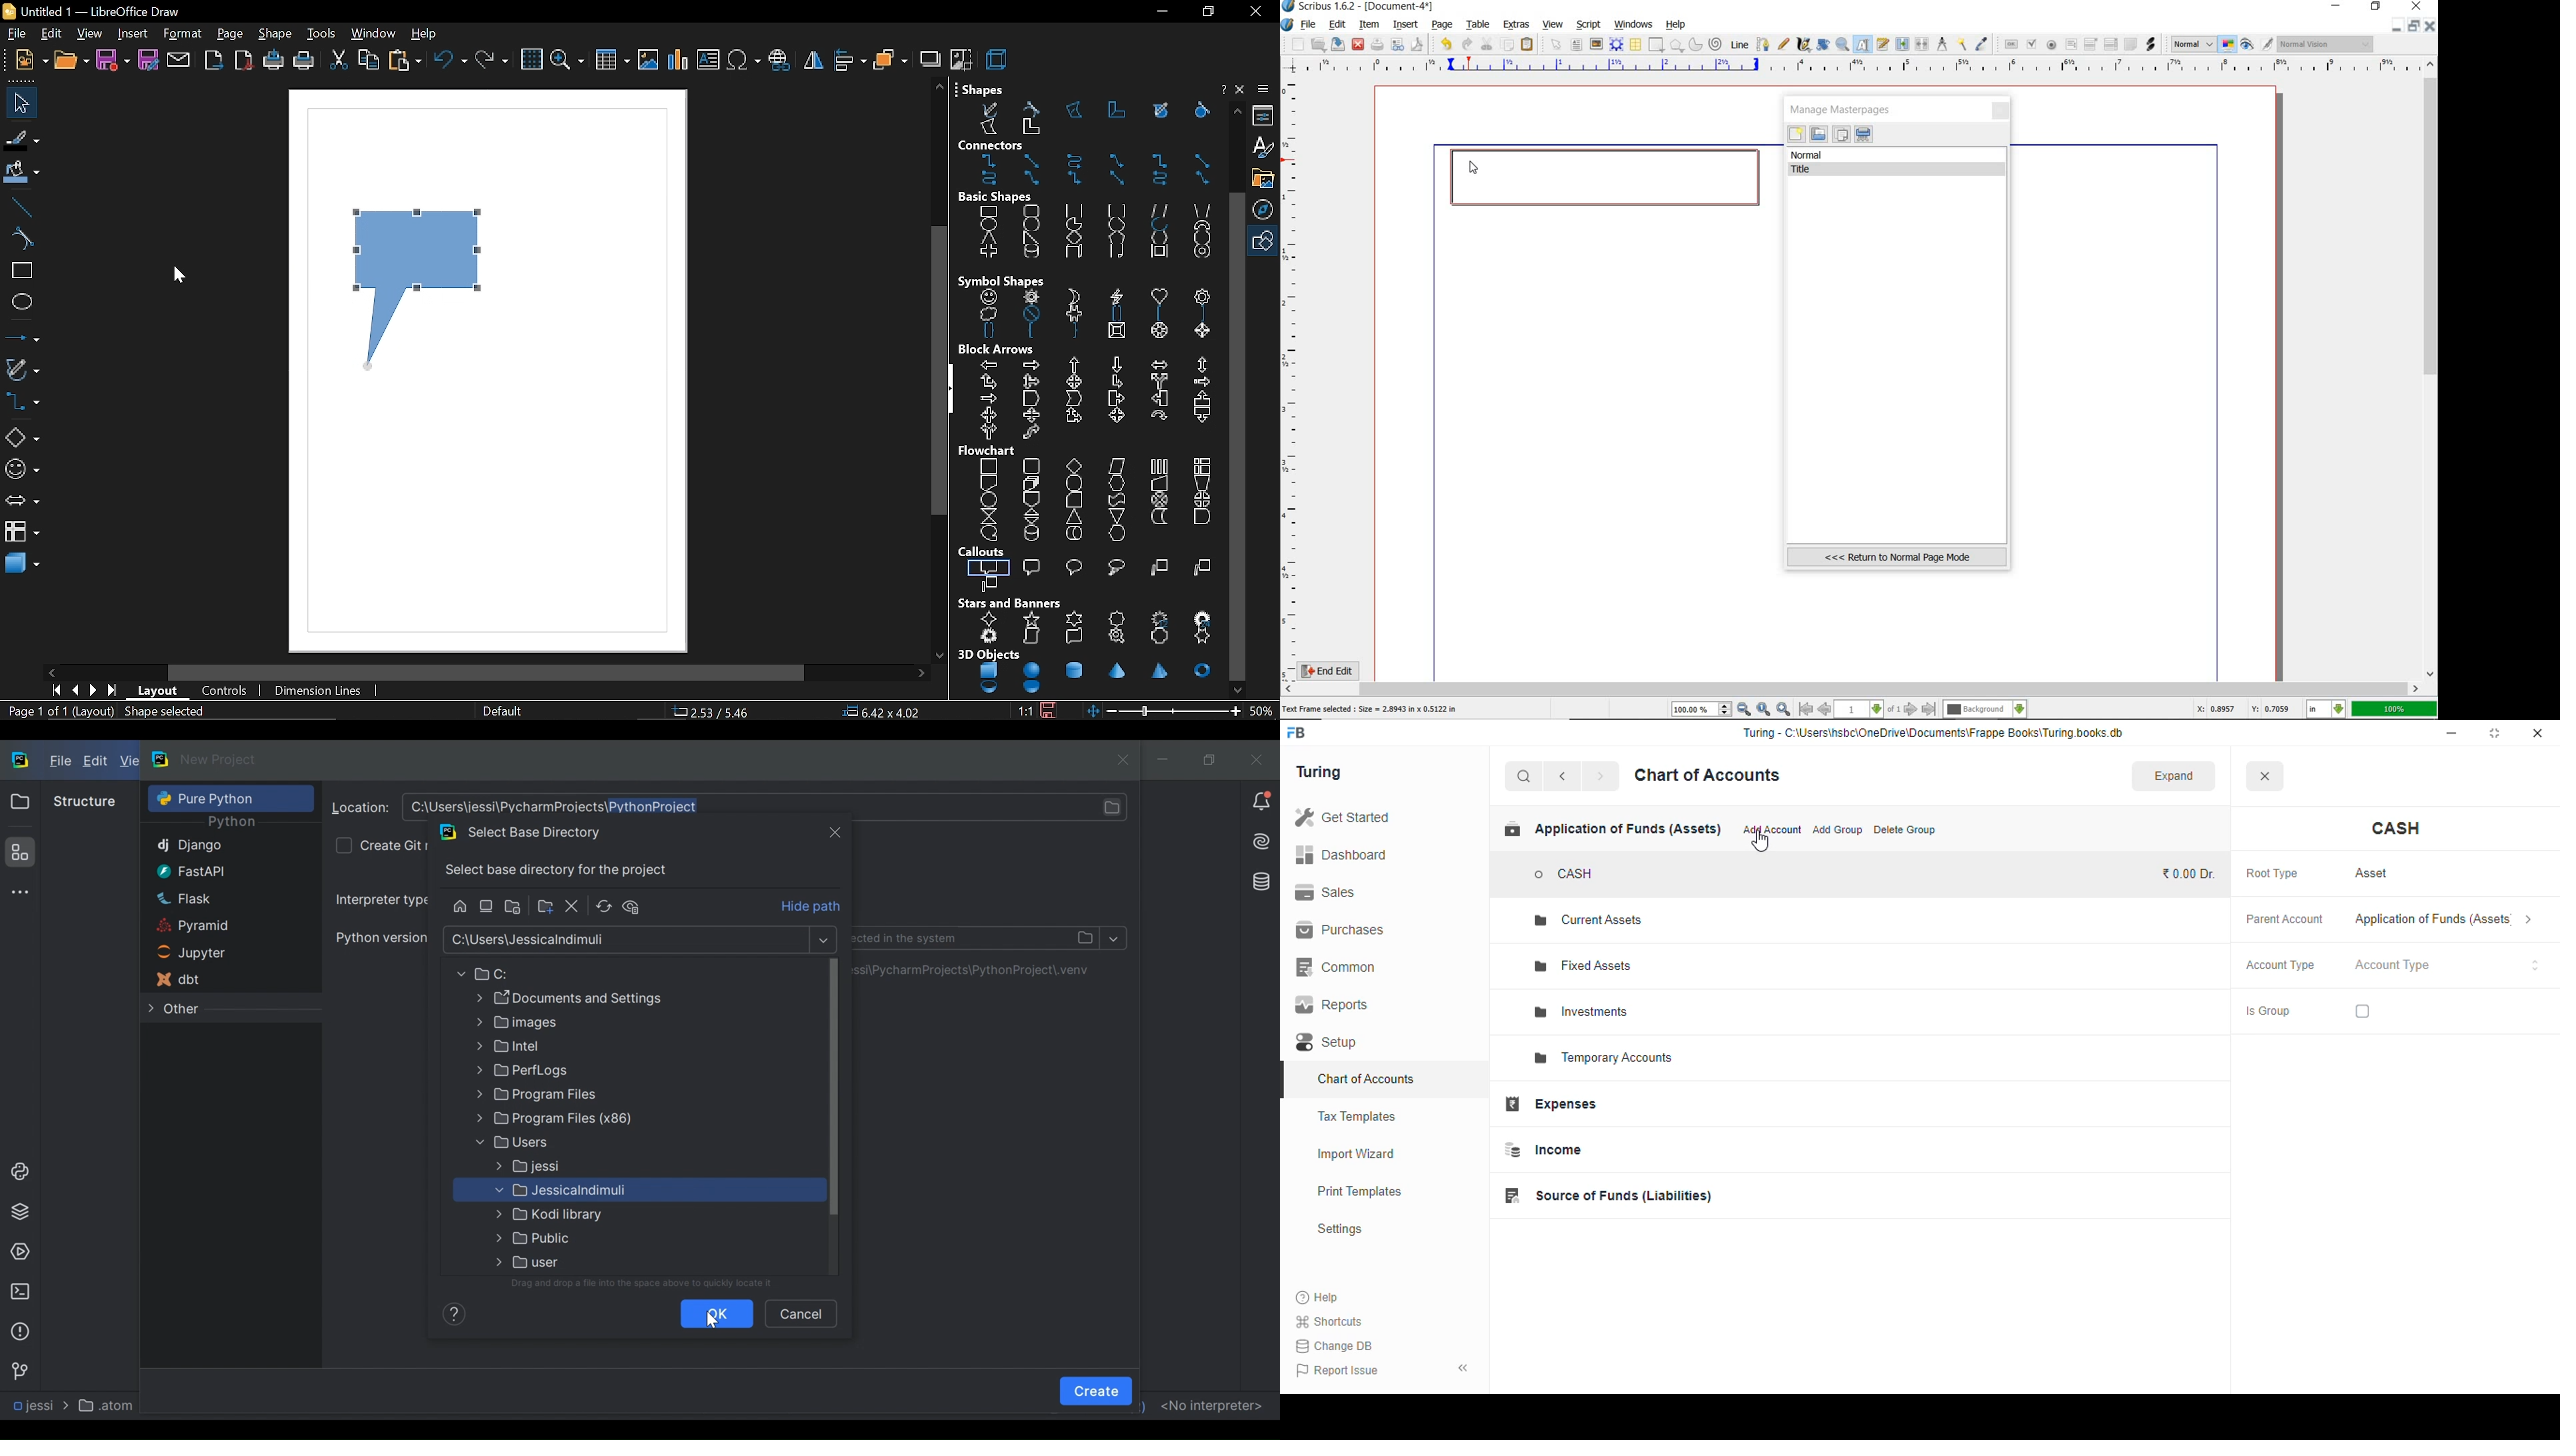 The height and width of the screenshot is (1456, 2576). I want to click on cylinder, so click(1028, 253).